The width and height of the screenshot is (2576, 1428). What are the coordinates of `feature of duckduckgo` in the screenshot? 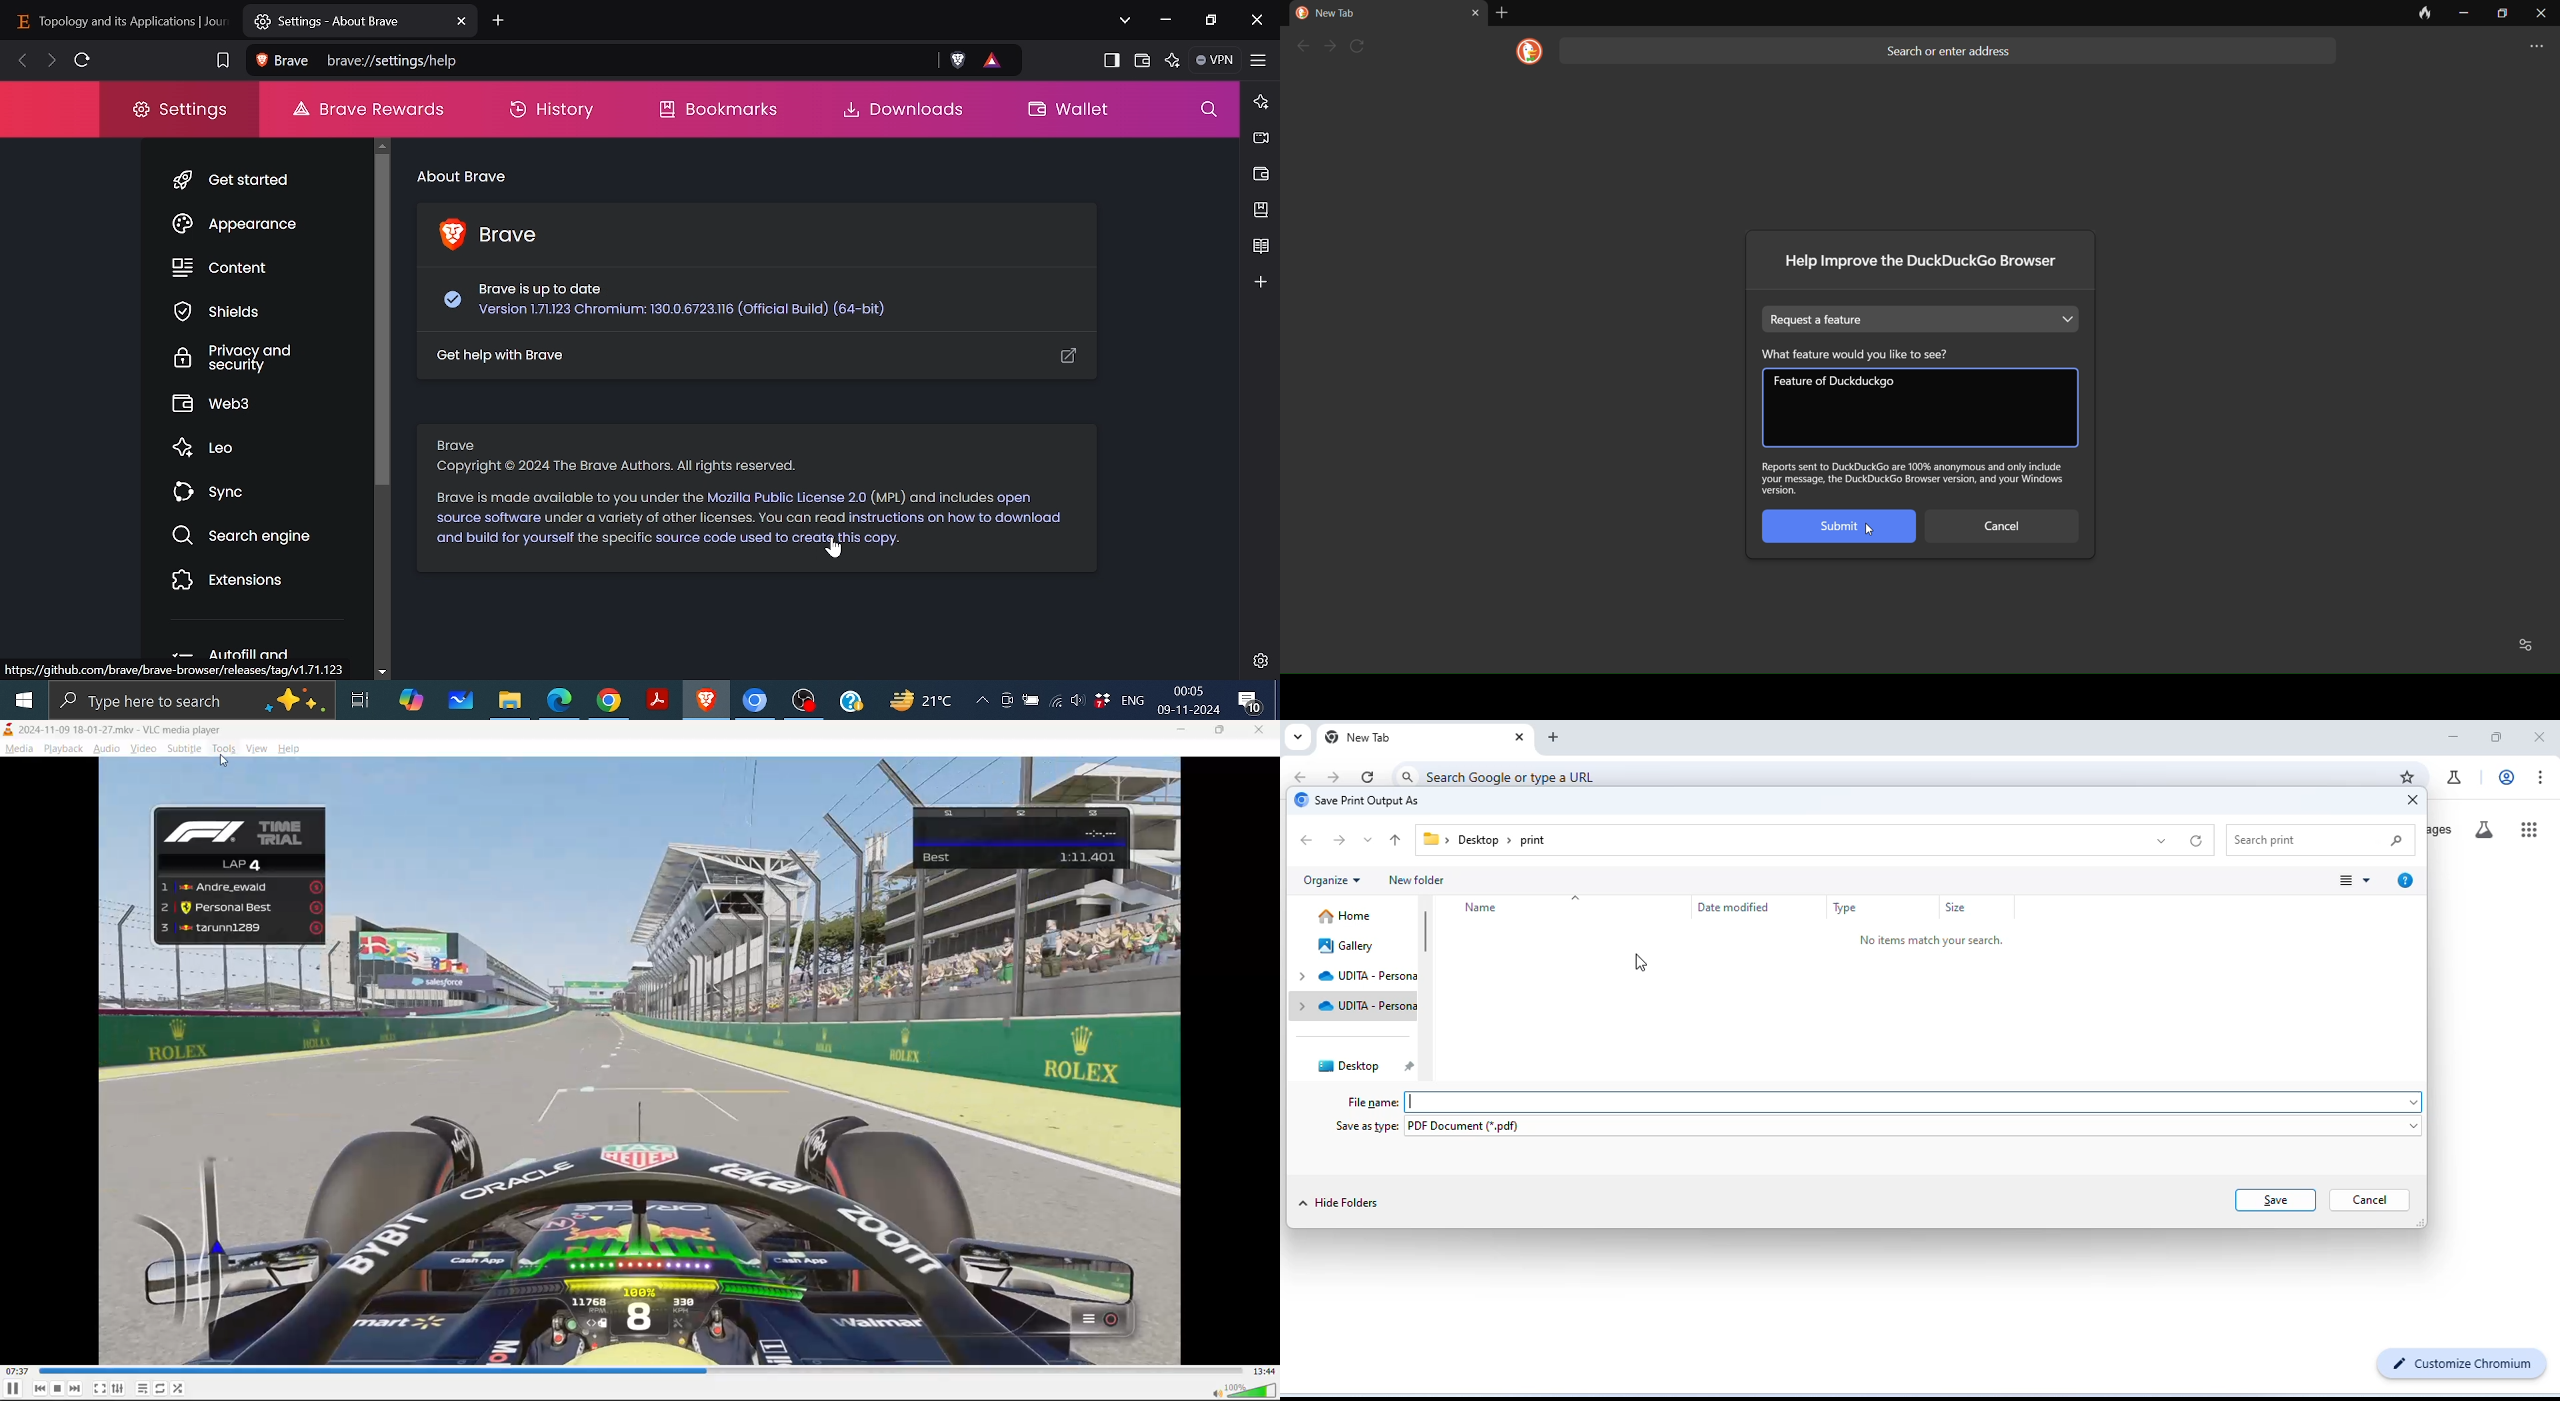 It's located at (1923, 408).